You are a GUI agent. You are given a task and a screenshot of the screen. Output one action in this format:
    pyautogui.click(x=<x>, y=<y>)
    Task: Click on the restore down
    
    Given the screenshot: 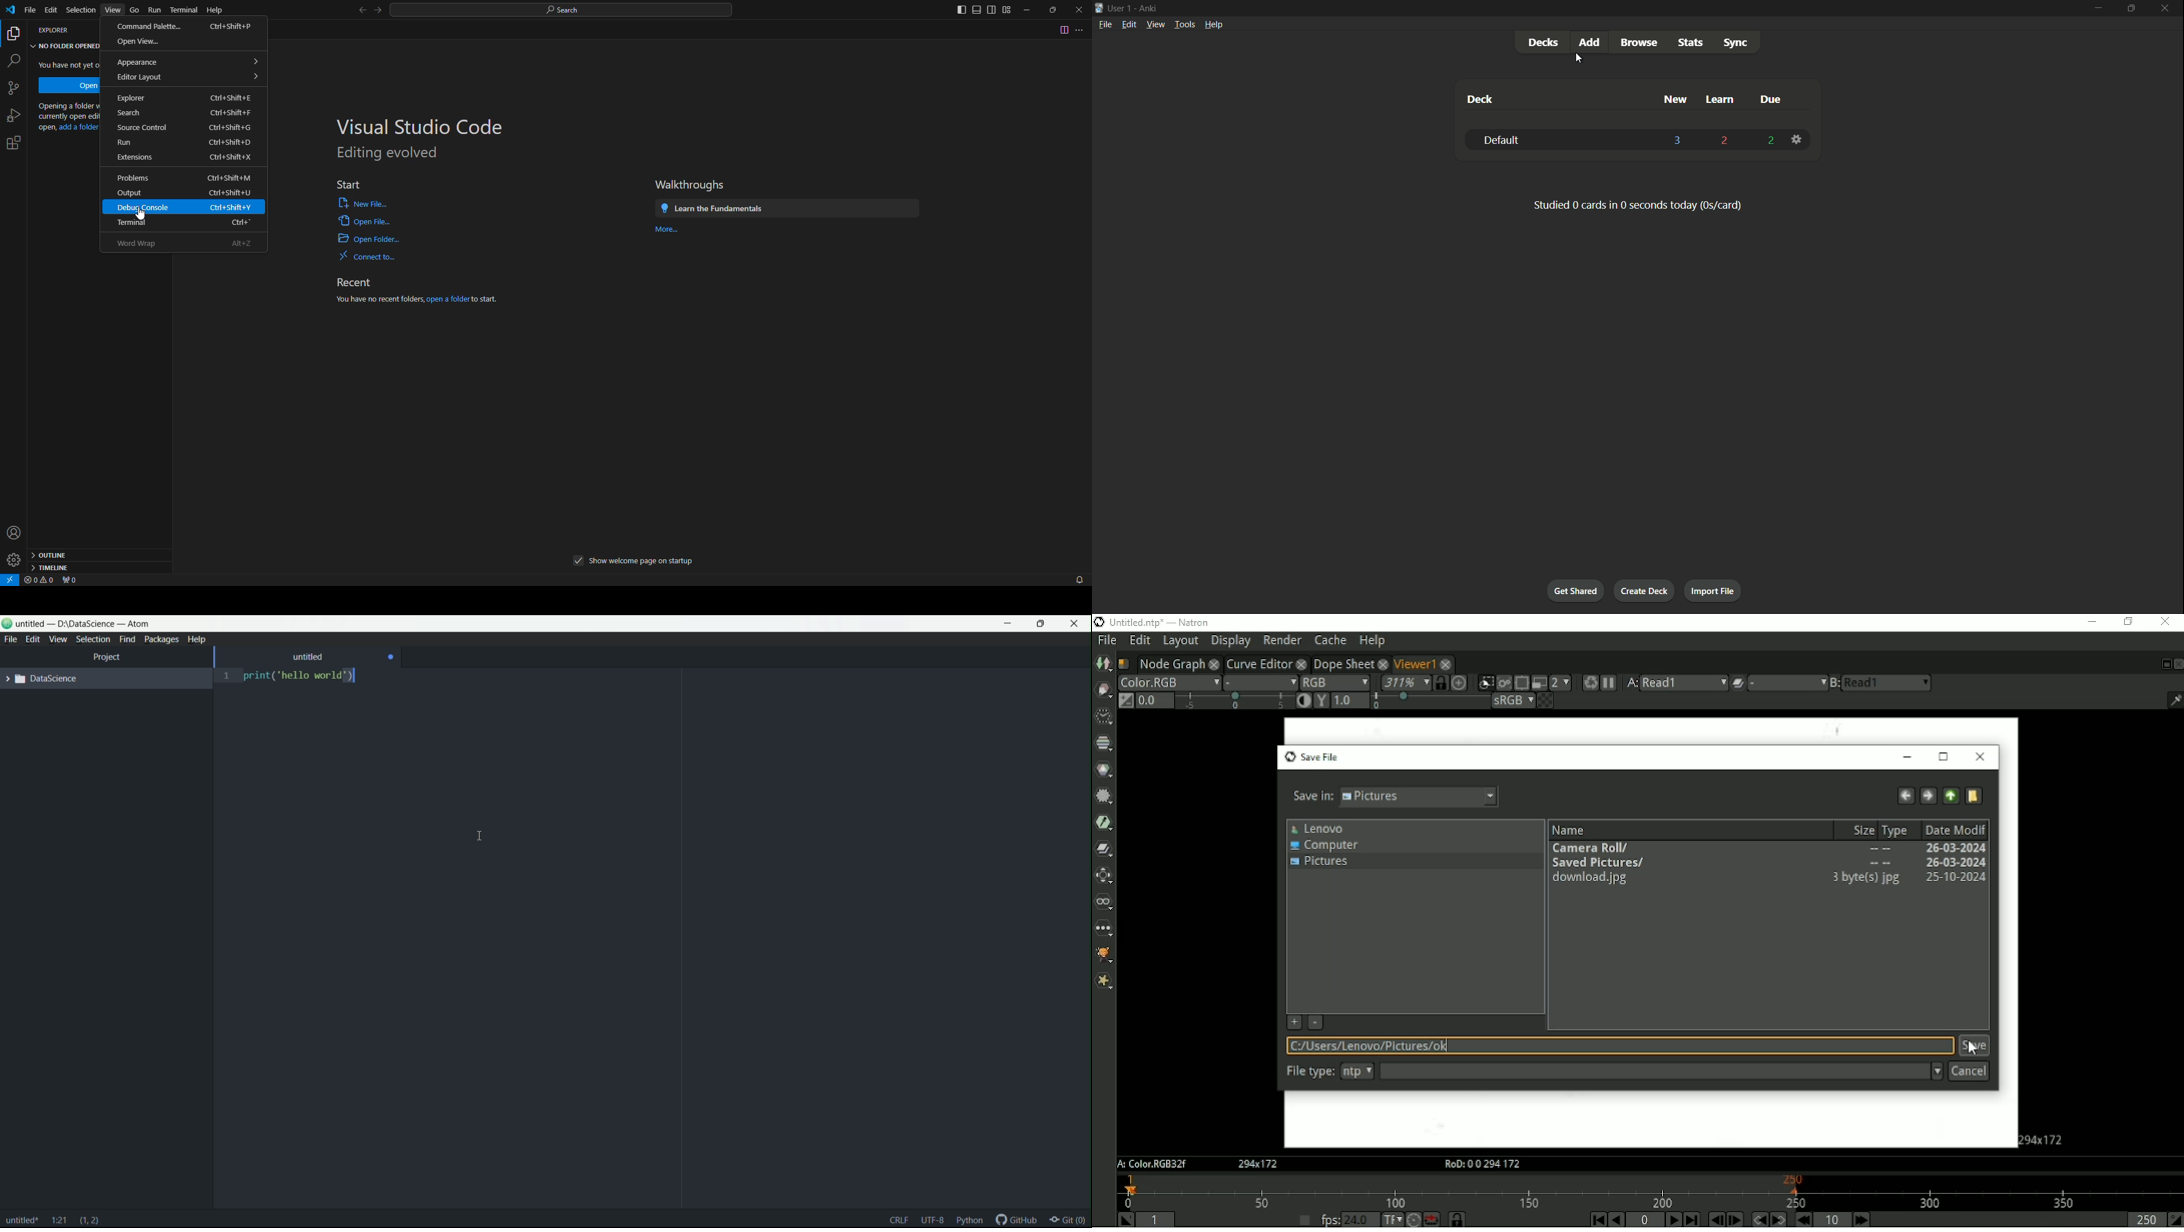 What is the action you would take?
    pyautogui.click(x=1055, y=9)
    